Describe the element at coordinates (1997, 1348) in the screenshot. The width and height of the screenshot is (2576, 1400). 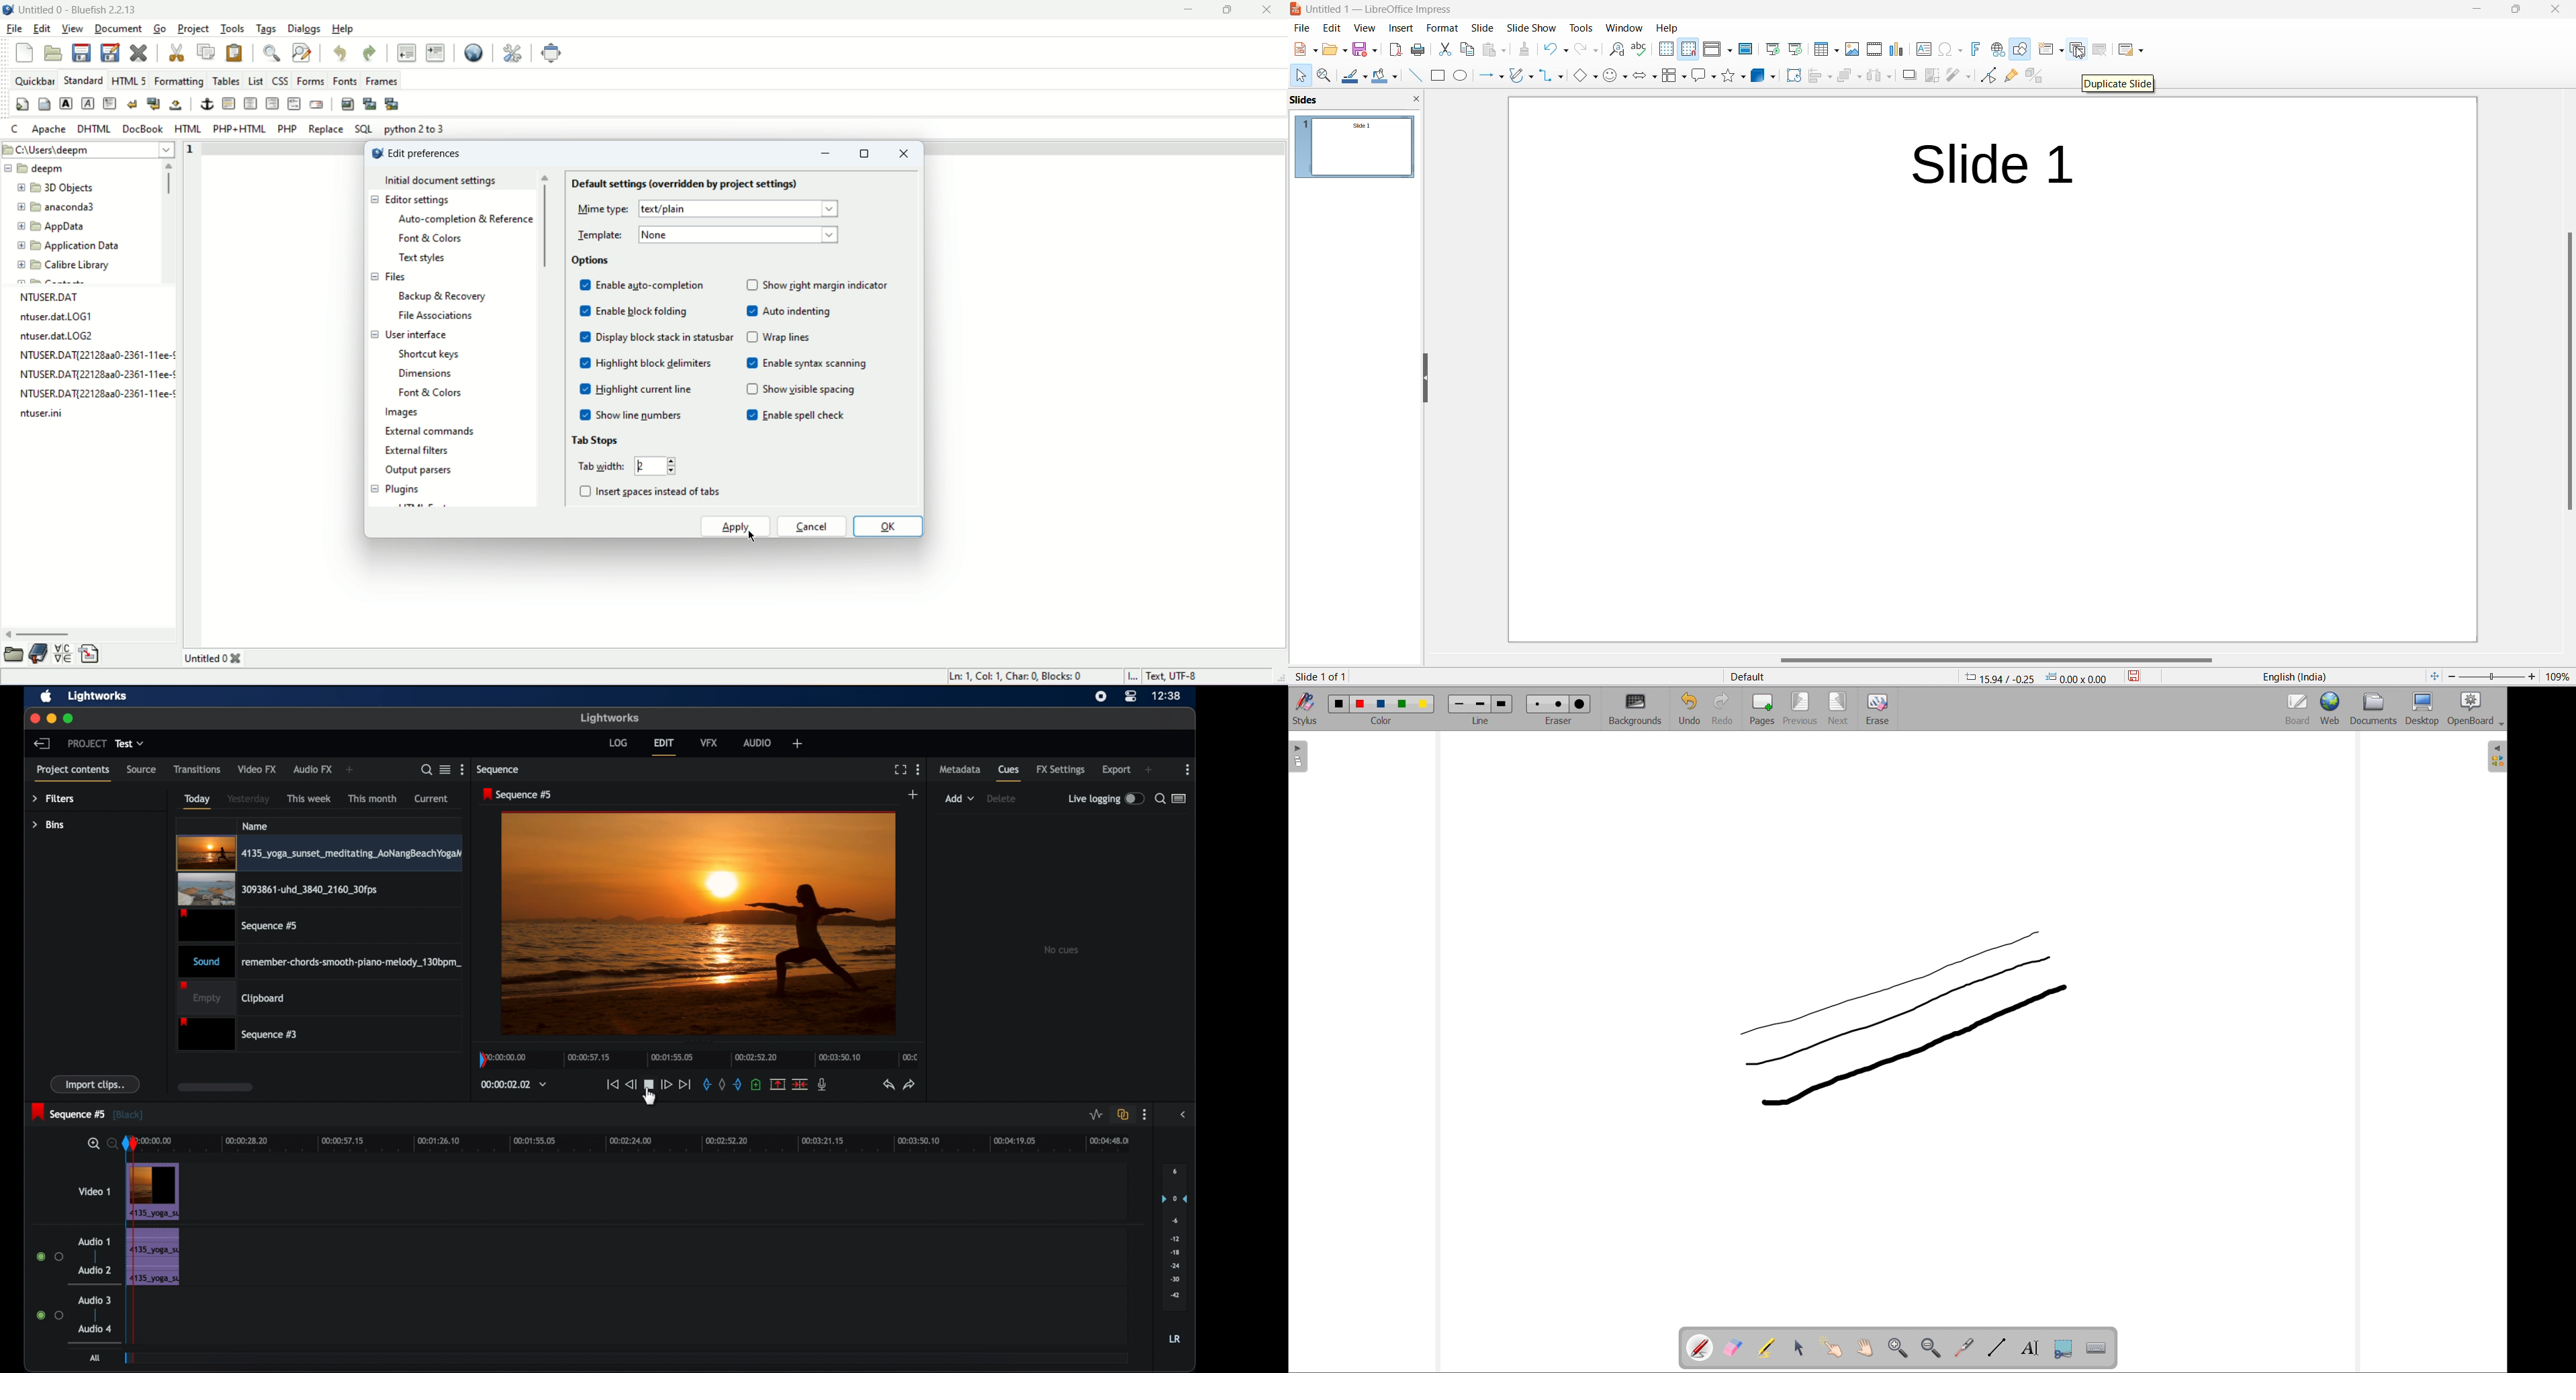
I see `draw lines` at that location.